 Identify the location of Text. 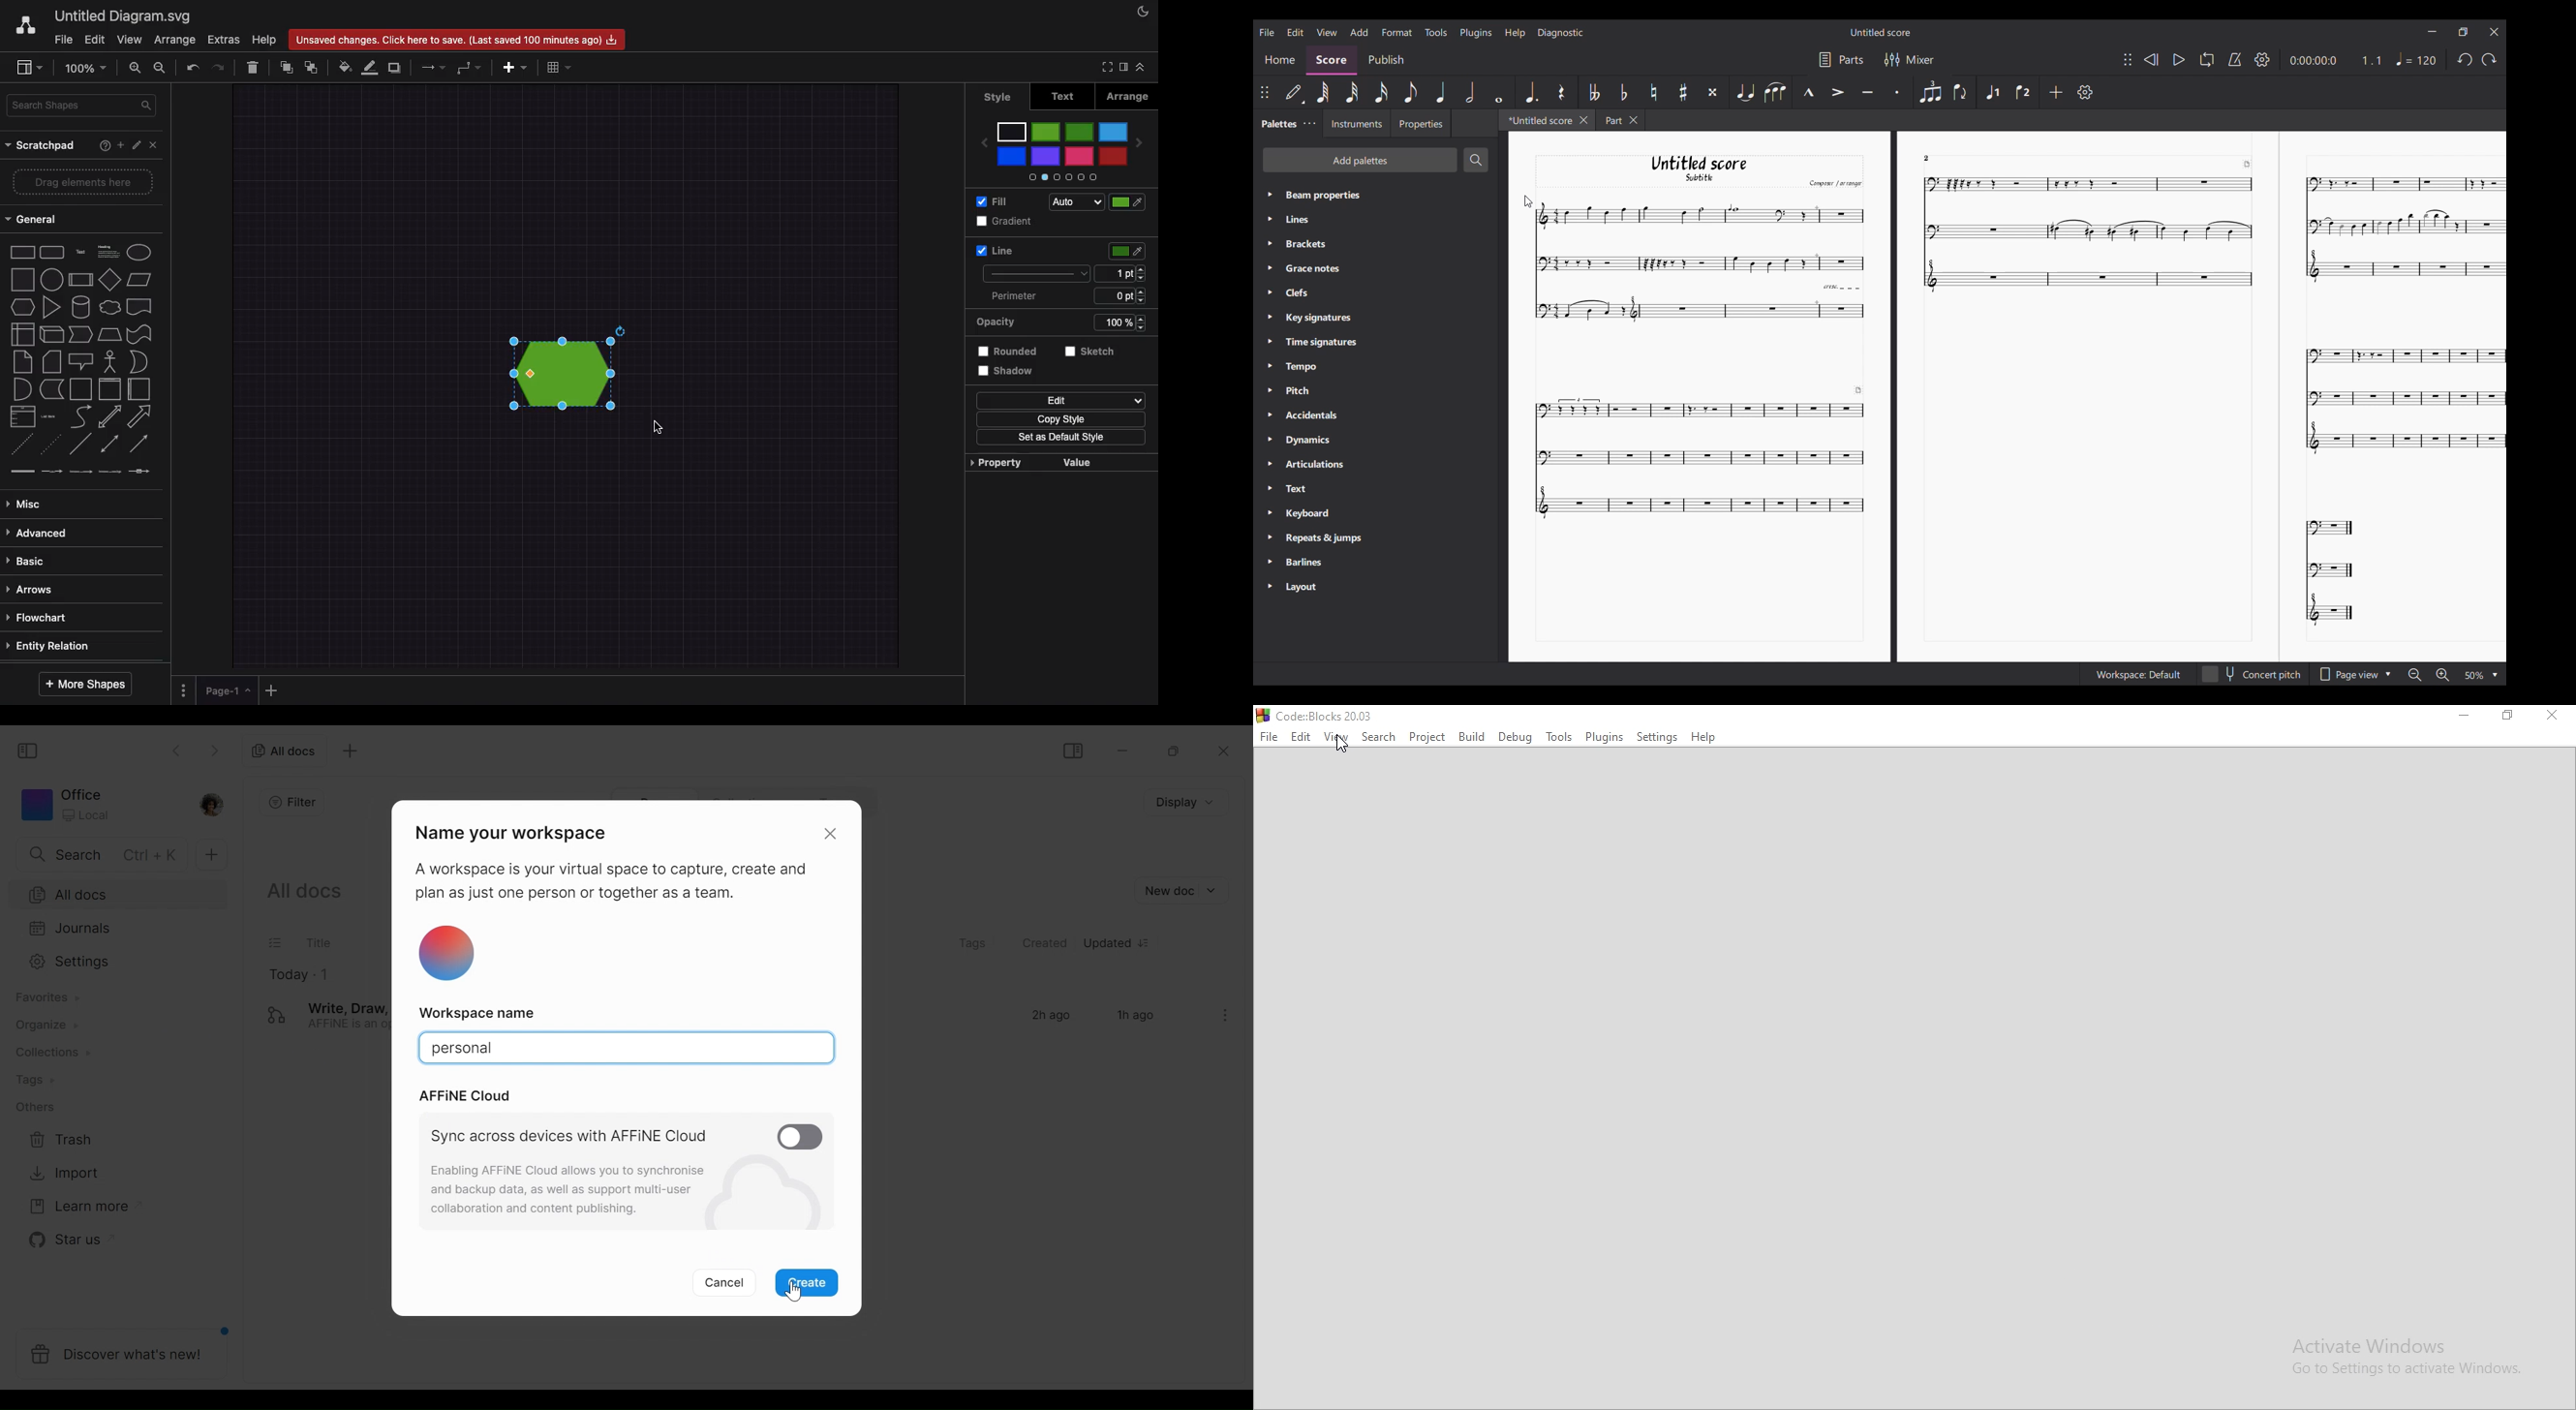
(1314, 488).